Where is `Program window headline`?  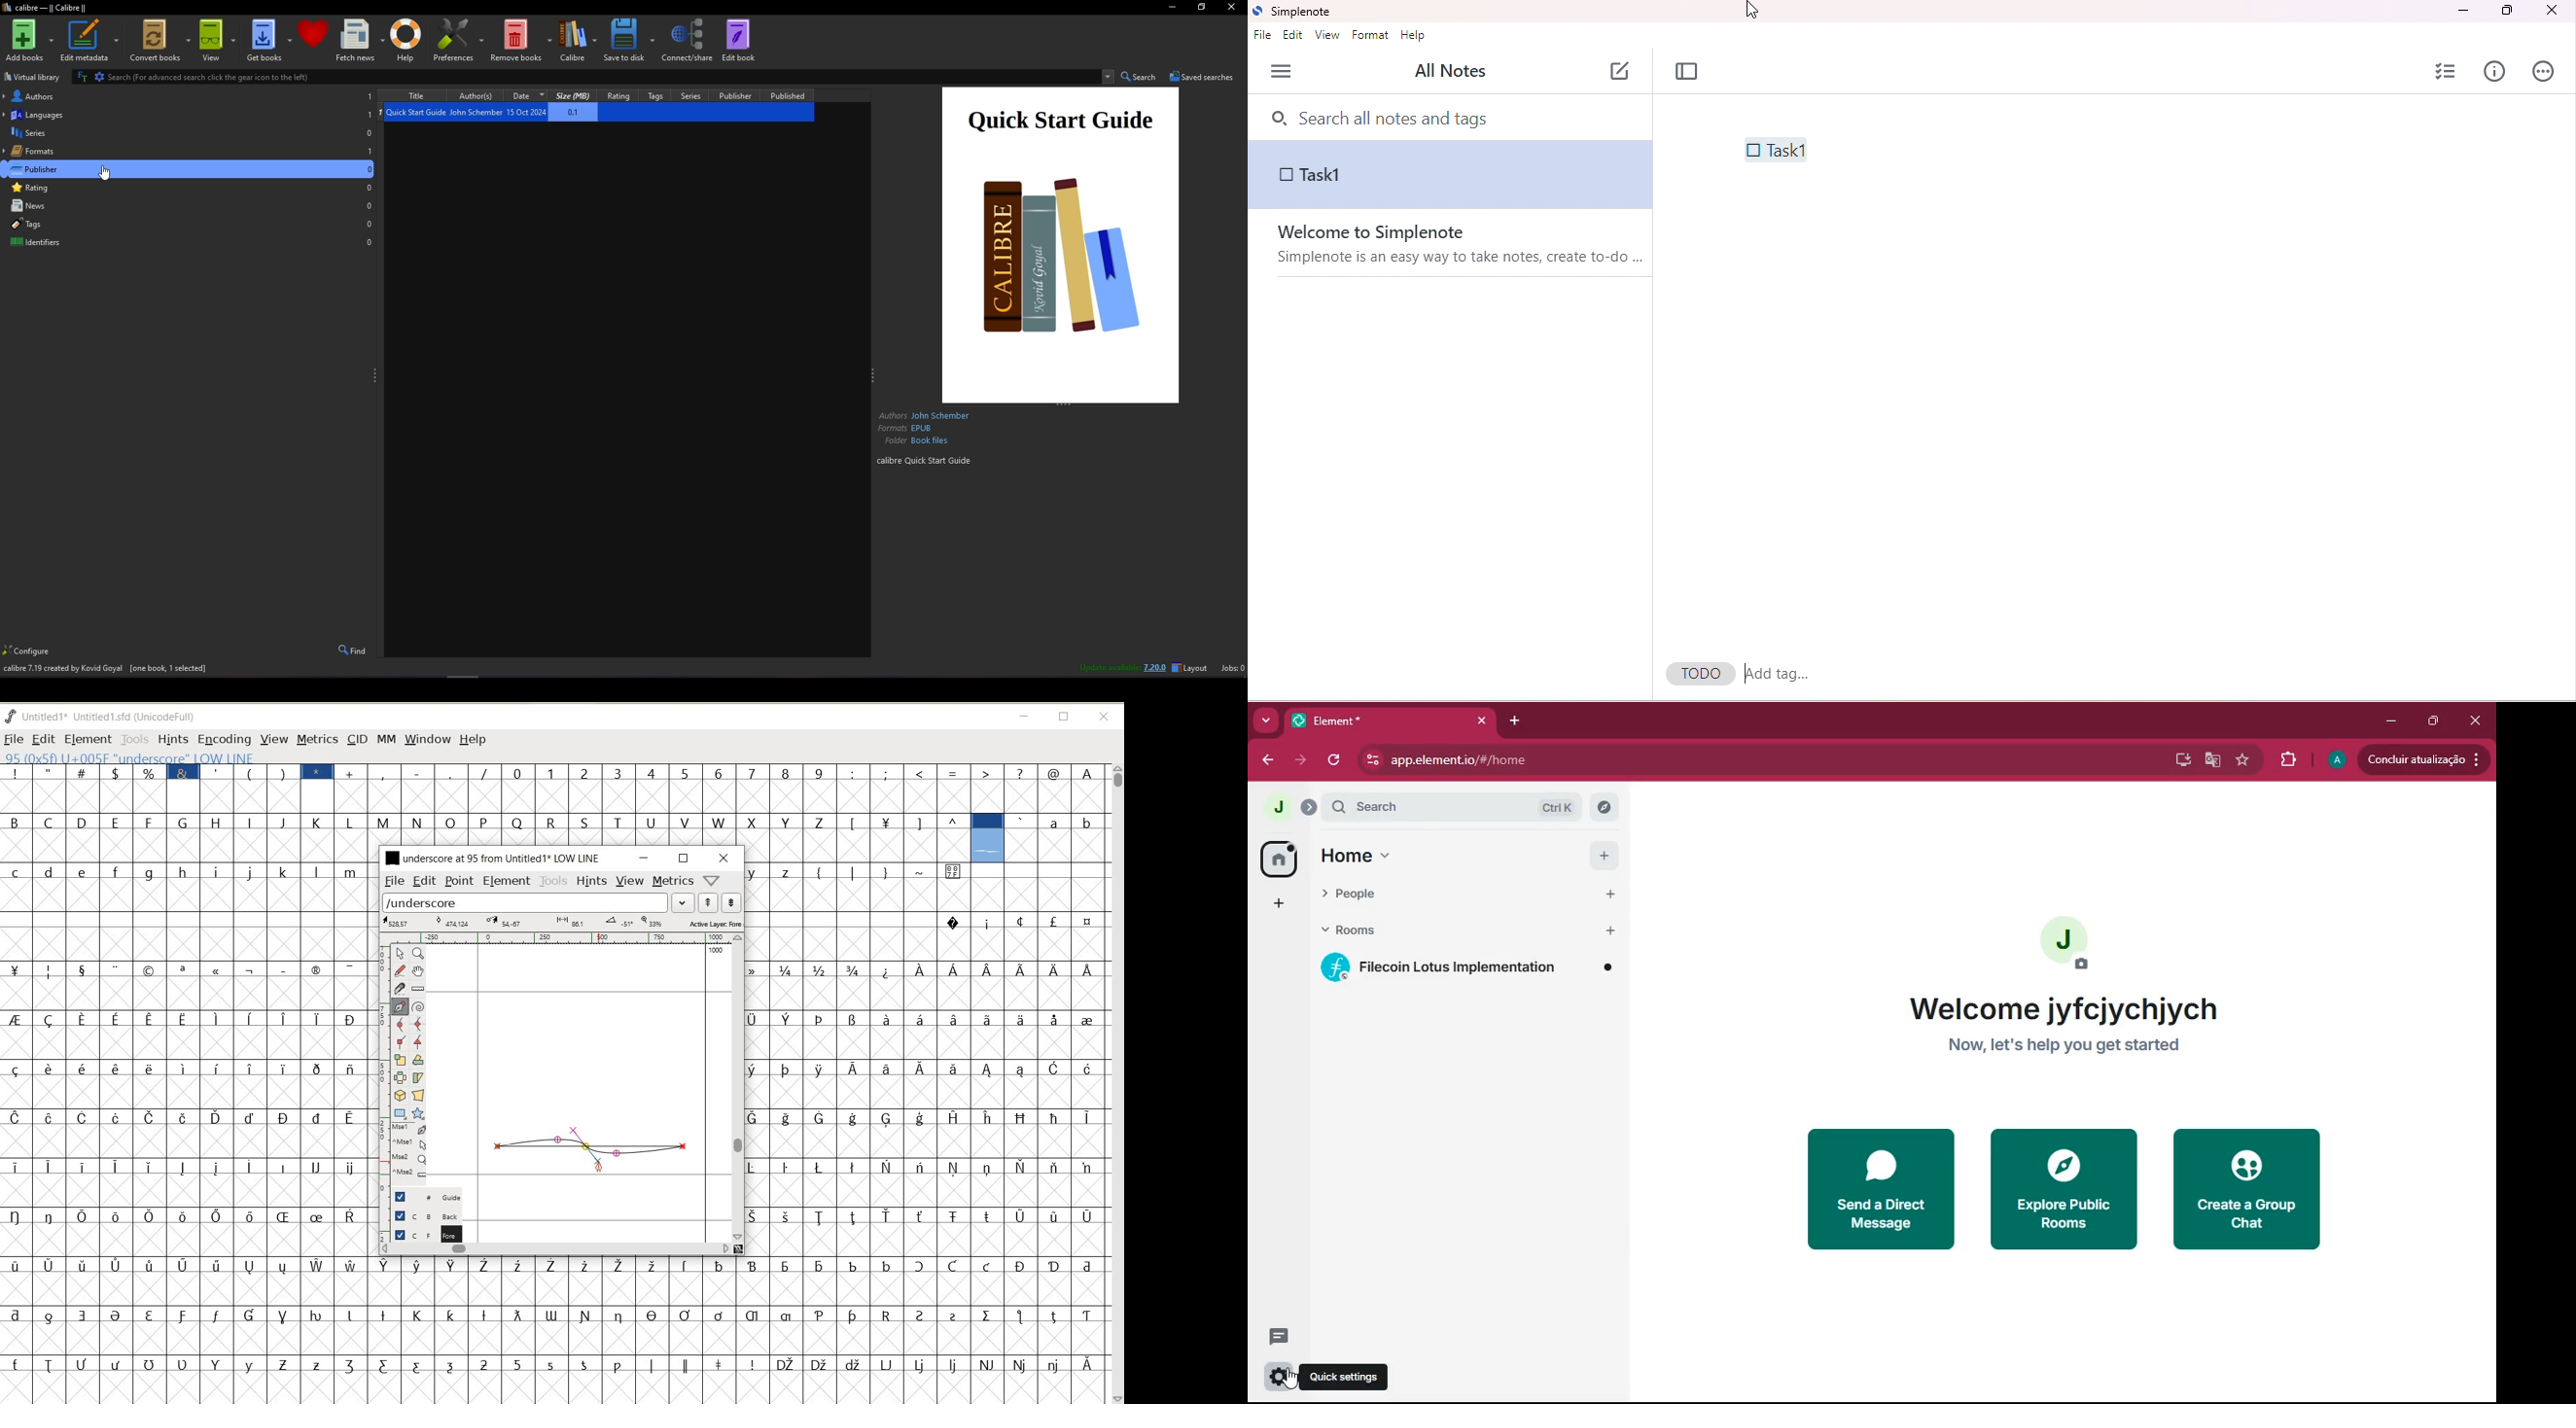
Program window headline is located at coordinates (45, 8).